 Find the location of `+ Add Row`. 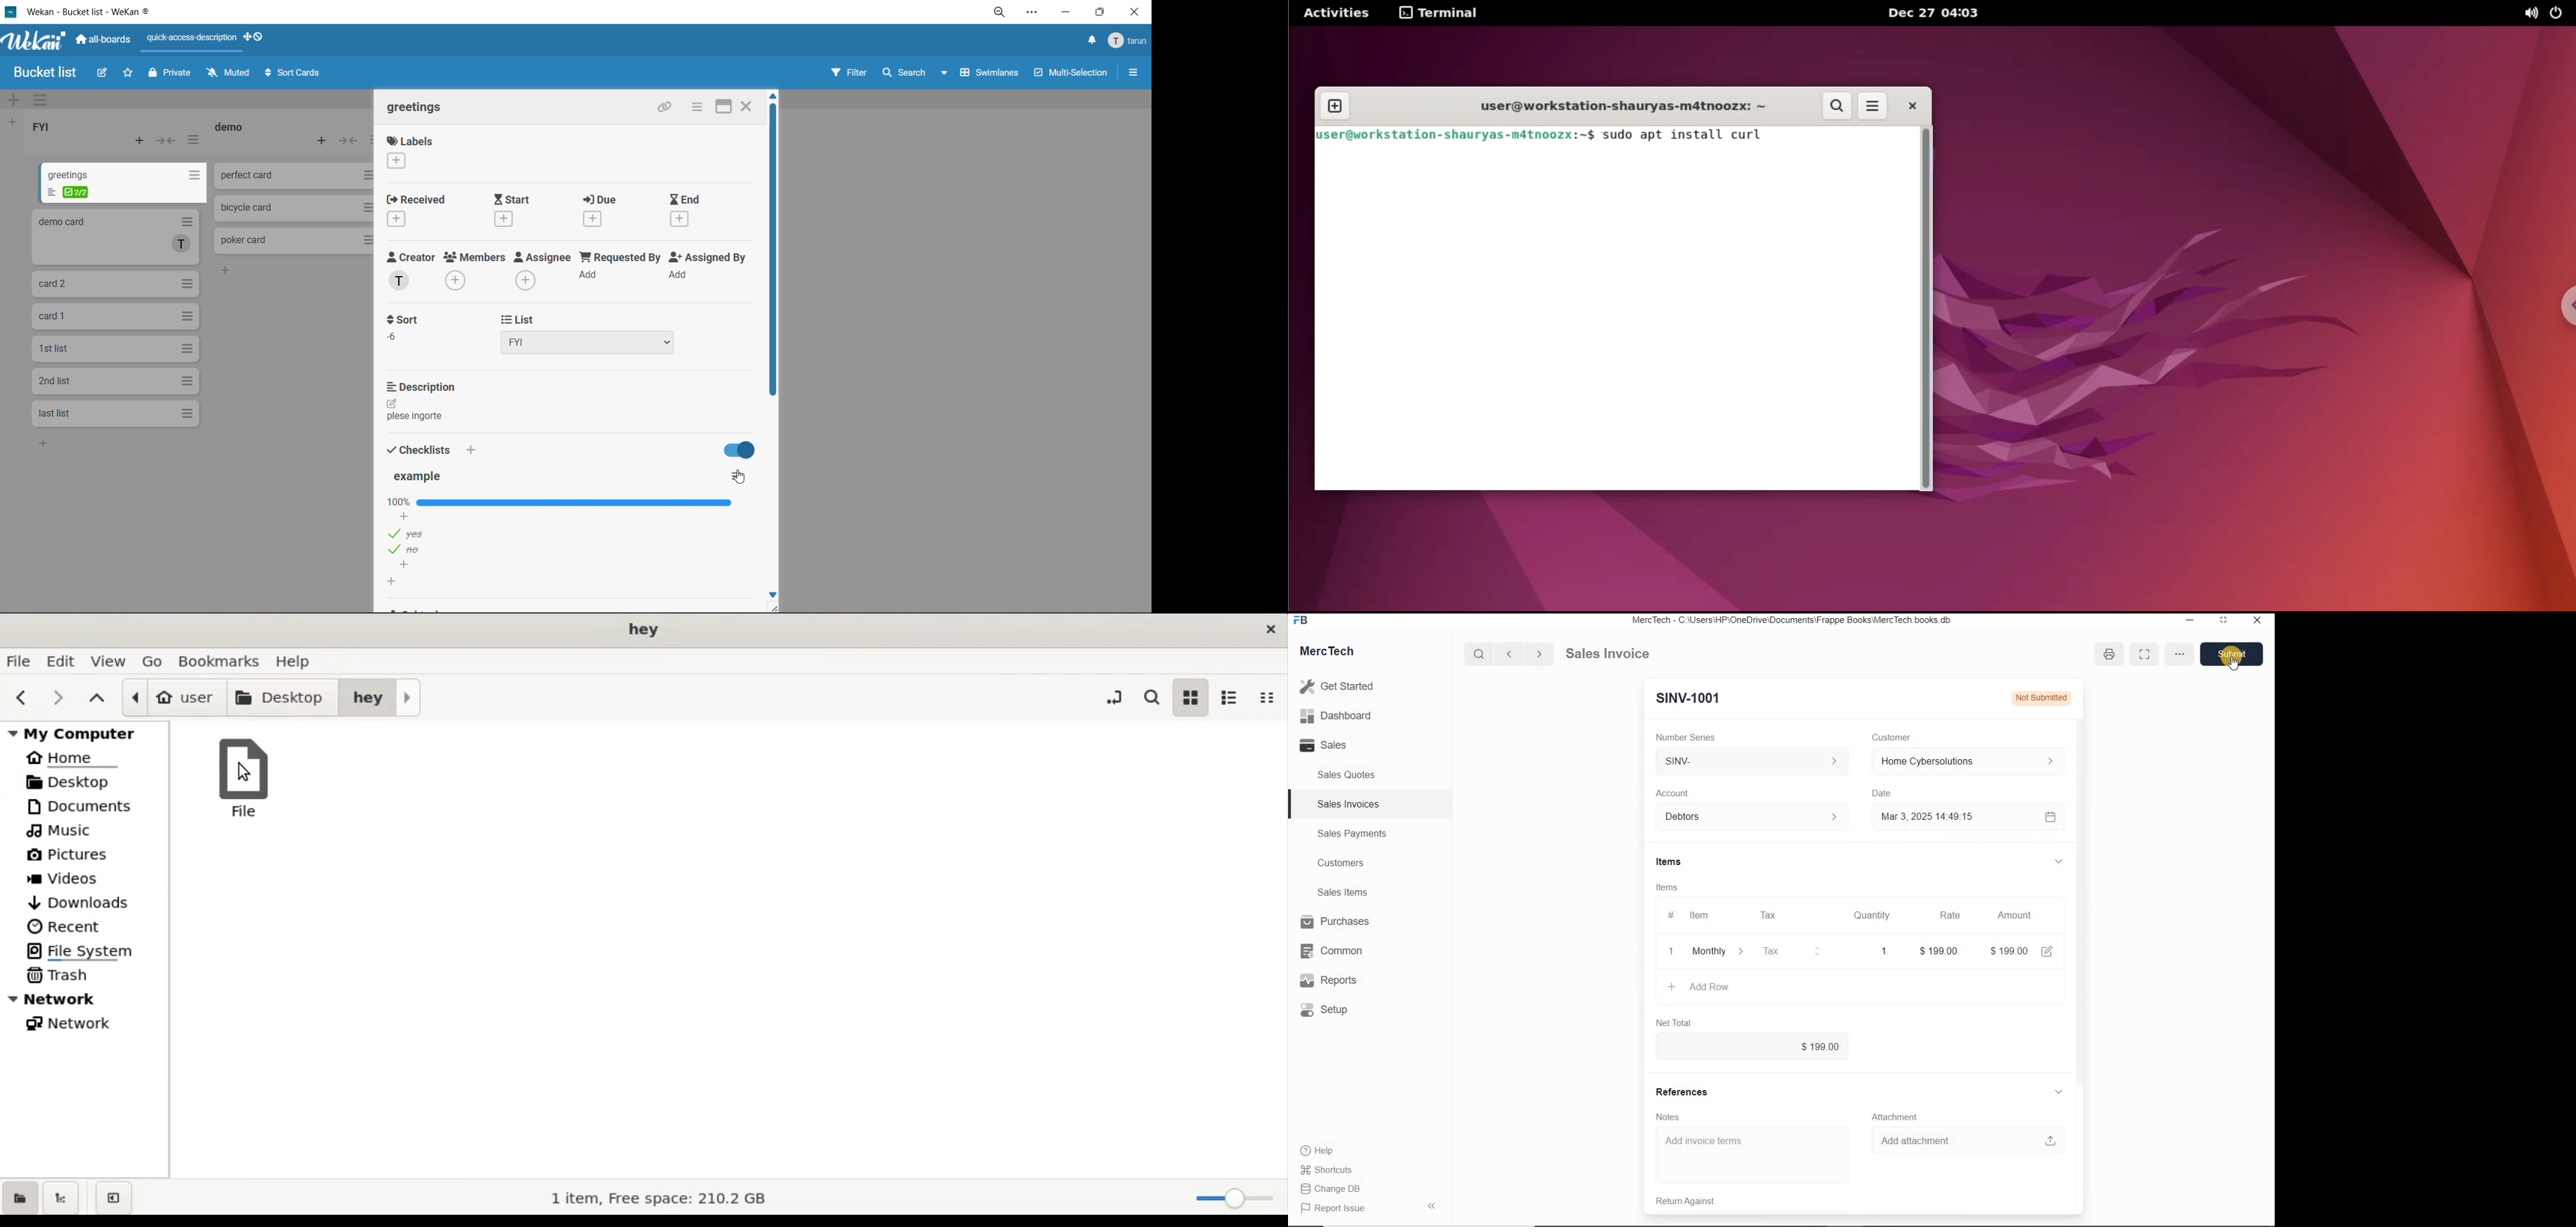

+ Add Row is located at coordinates (1706, 951).